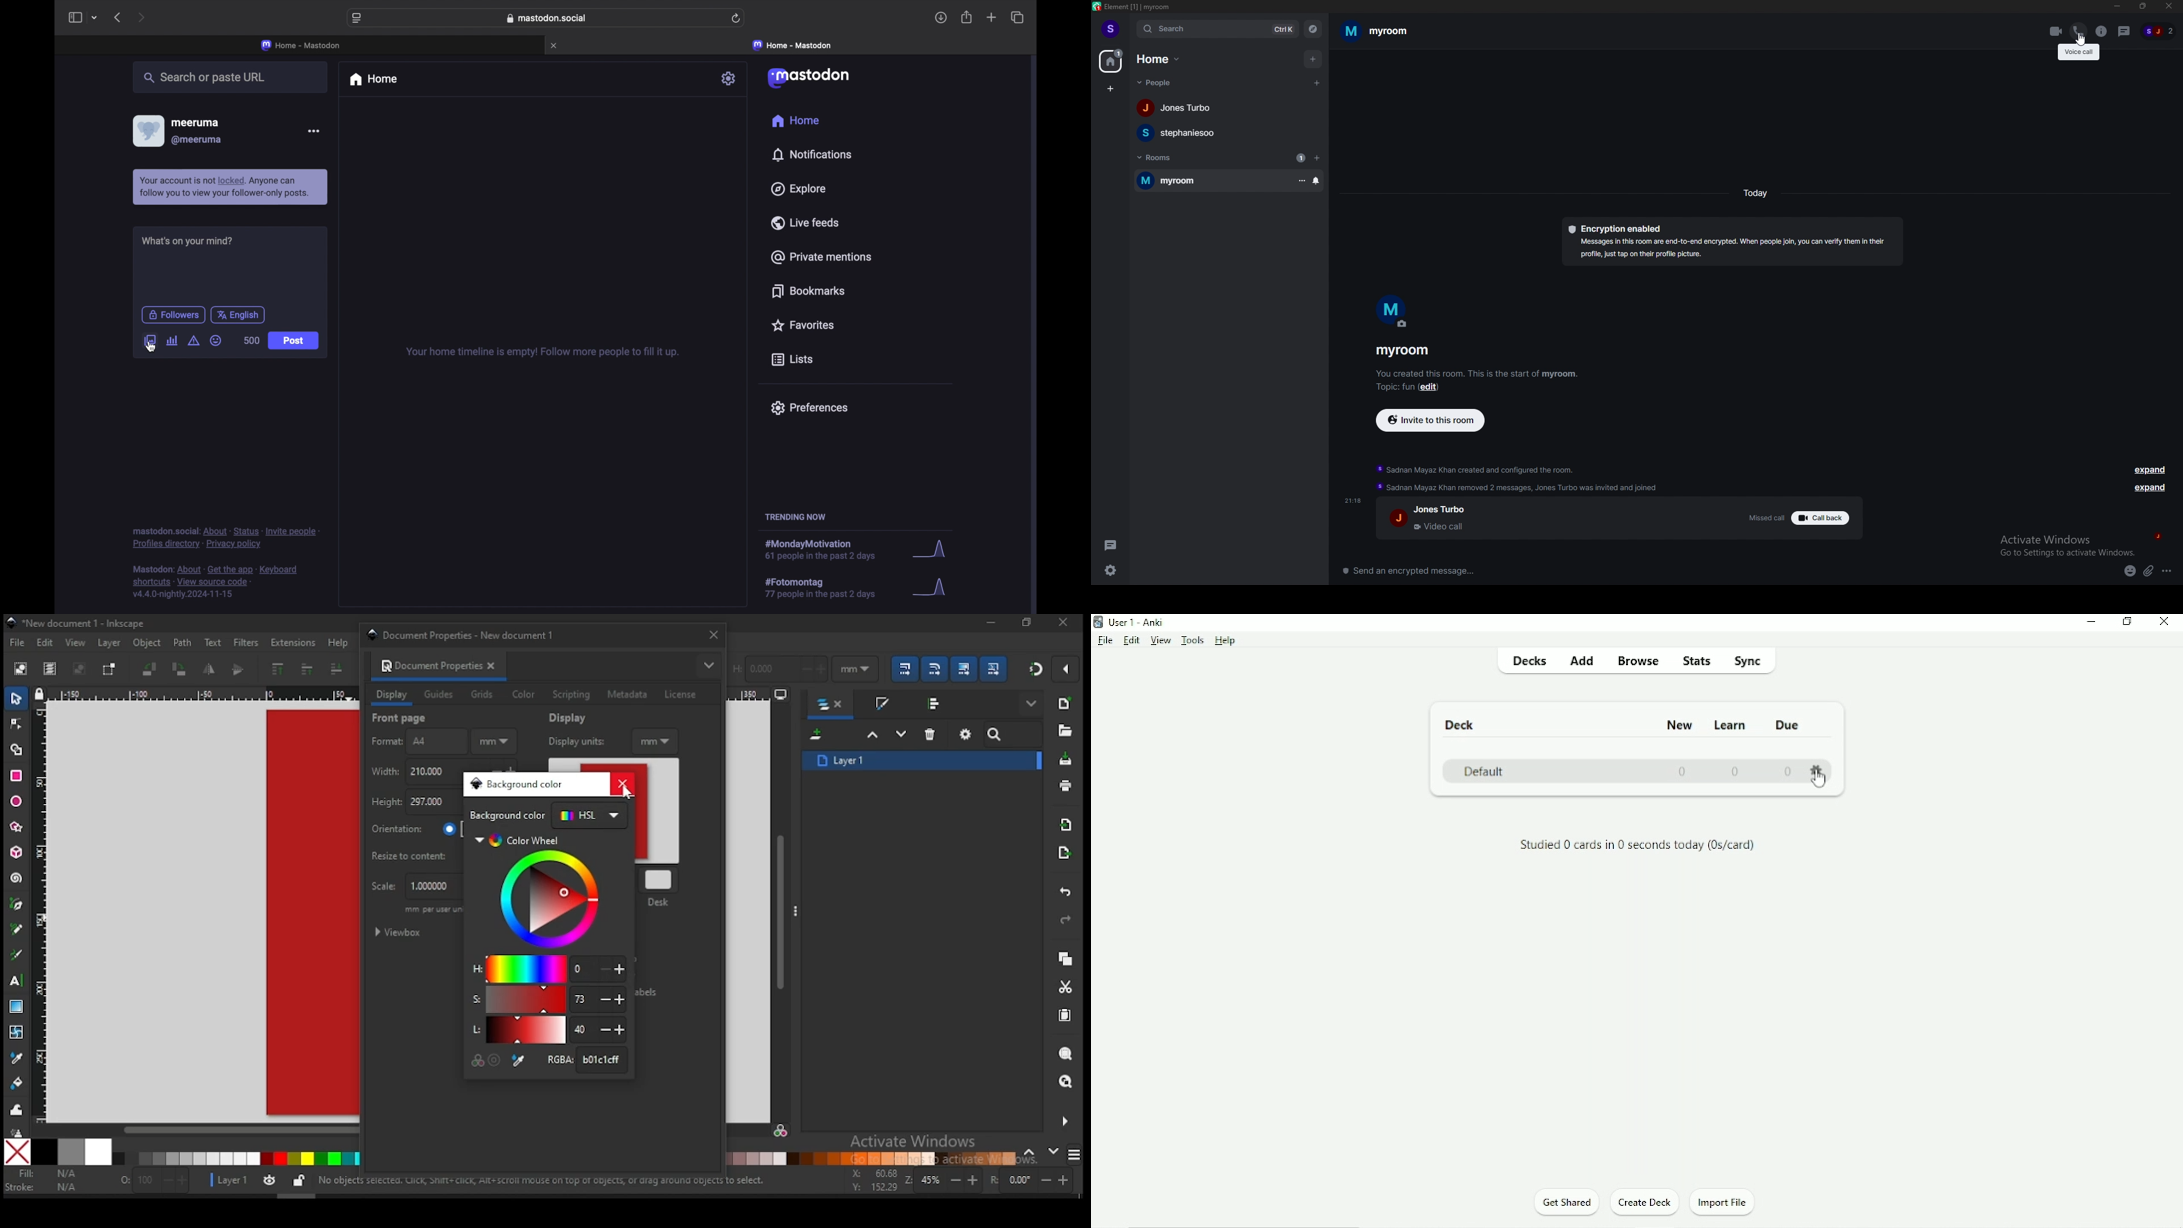 The height and width of the screenshot is (1232, 2184). I want to click on profile picture, so click(148, 130).